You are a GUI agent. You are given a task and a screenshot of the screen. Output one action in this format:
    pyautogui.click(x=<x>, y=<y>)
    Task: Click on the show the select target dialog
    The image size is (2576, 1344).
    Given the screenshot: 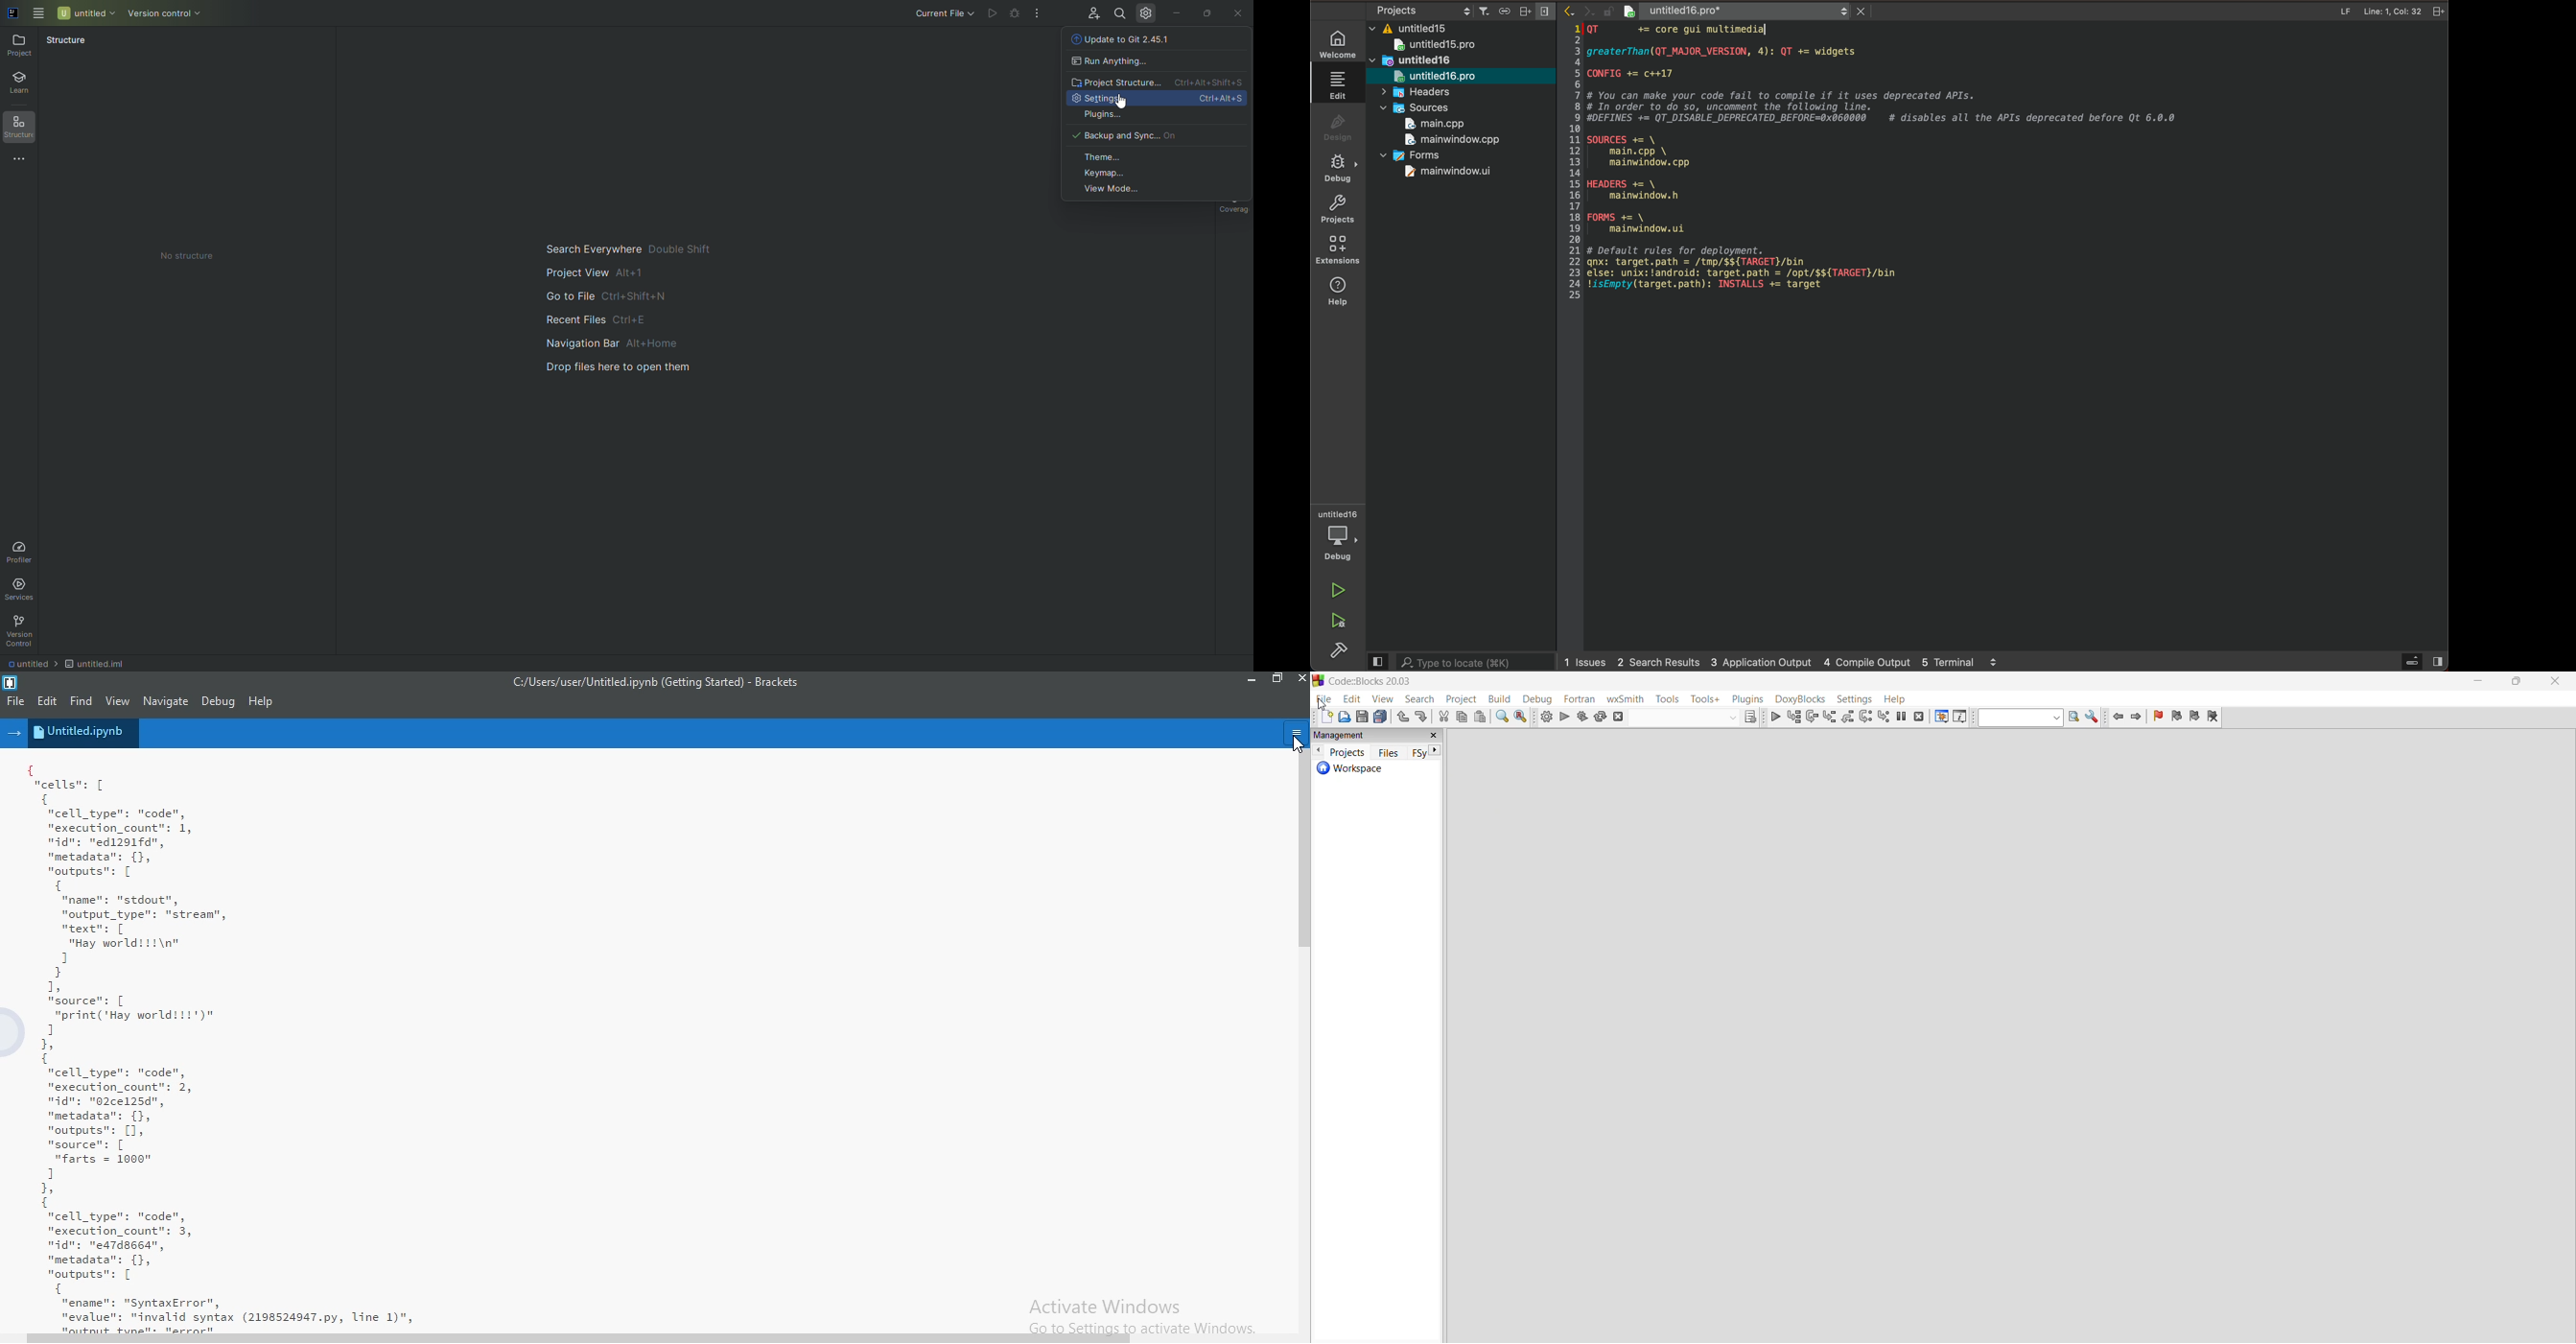 What is the action you would take?
    pyautogui.click(x=1752, y=718)
    